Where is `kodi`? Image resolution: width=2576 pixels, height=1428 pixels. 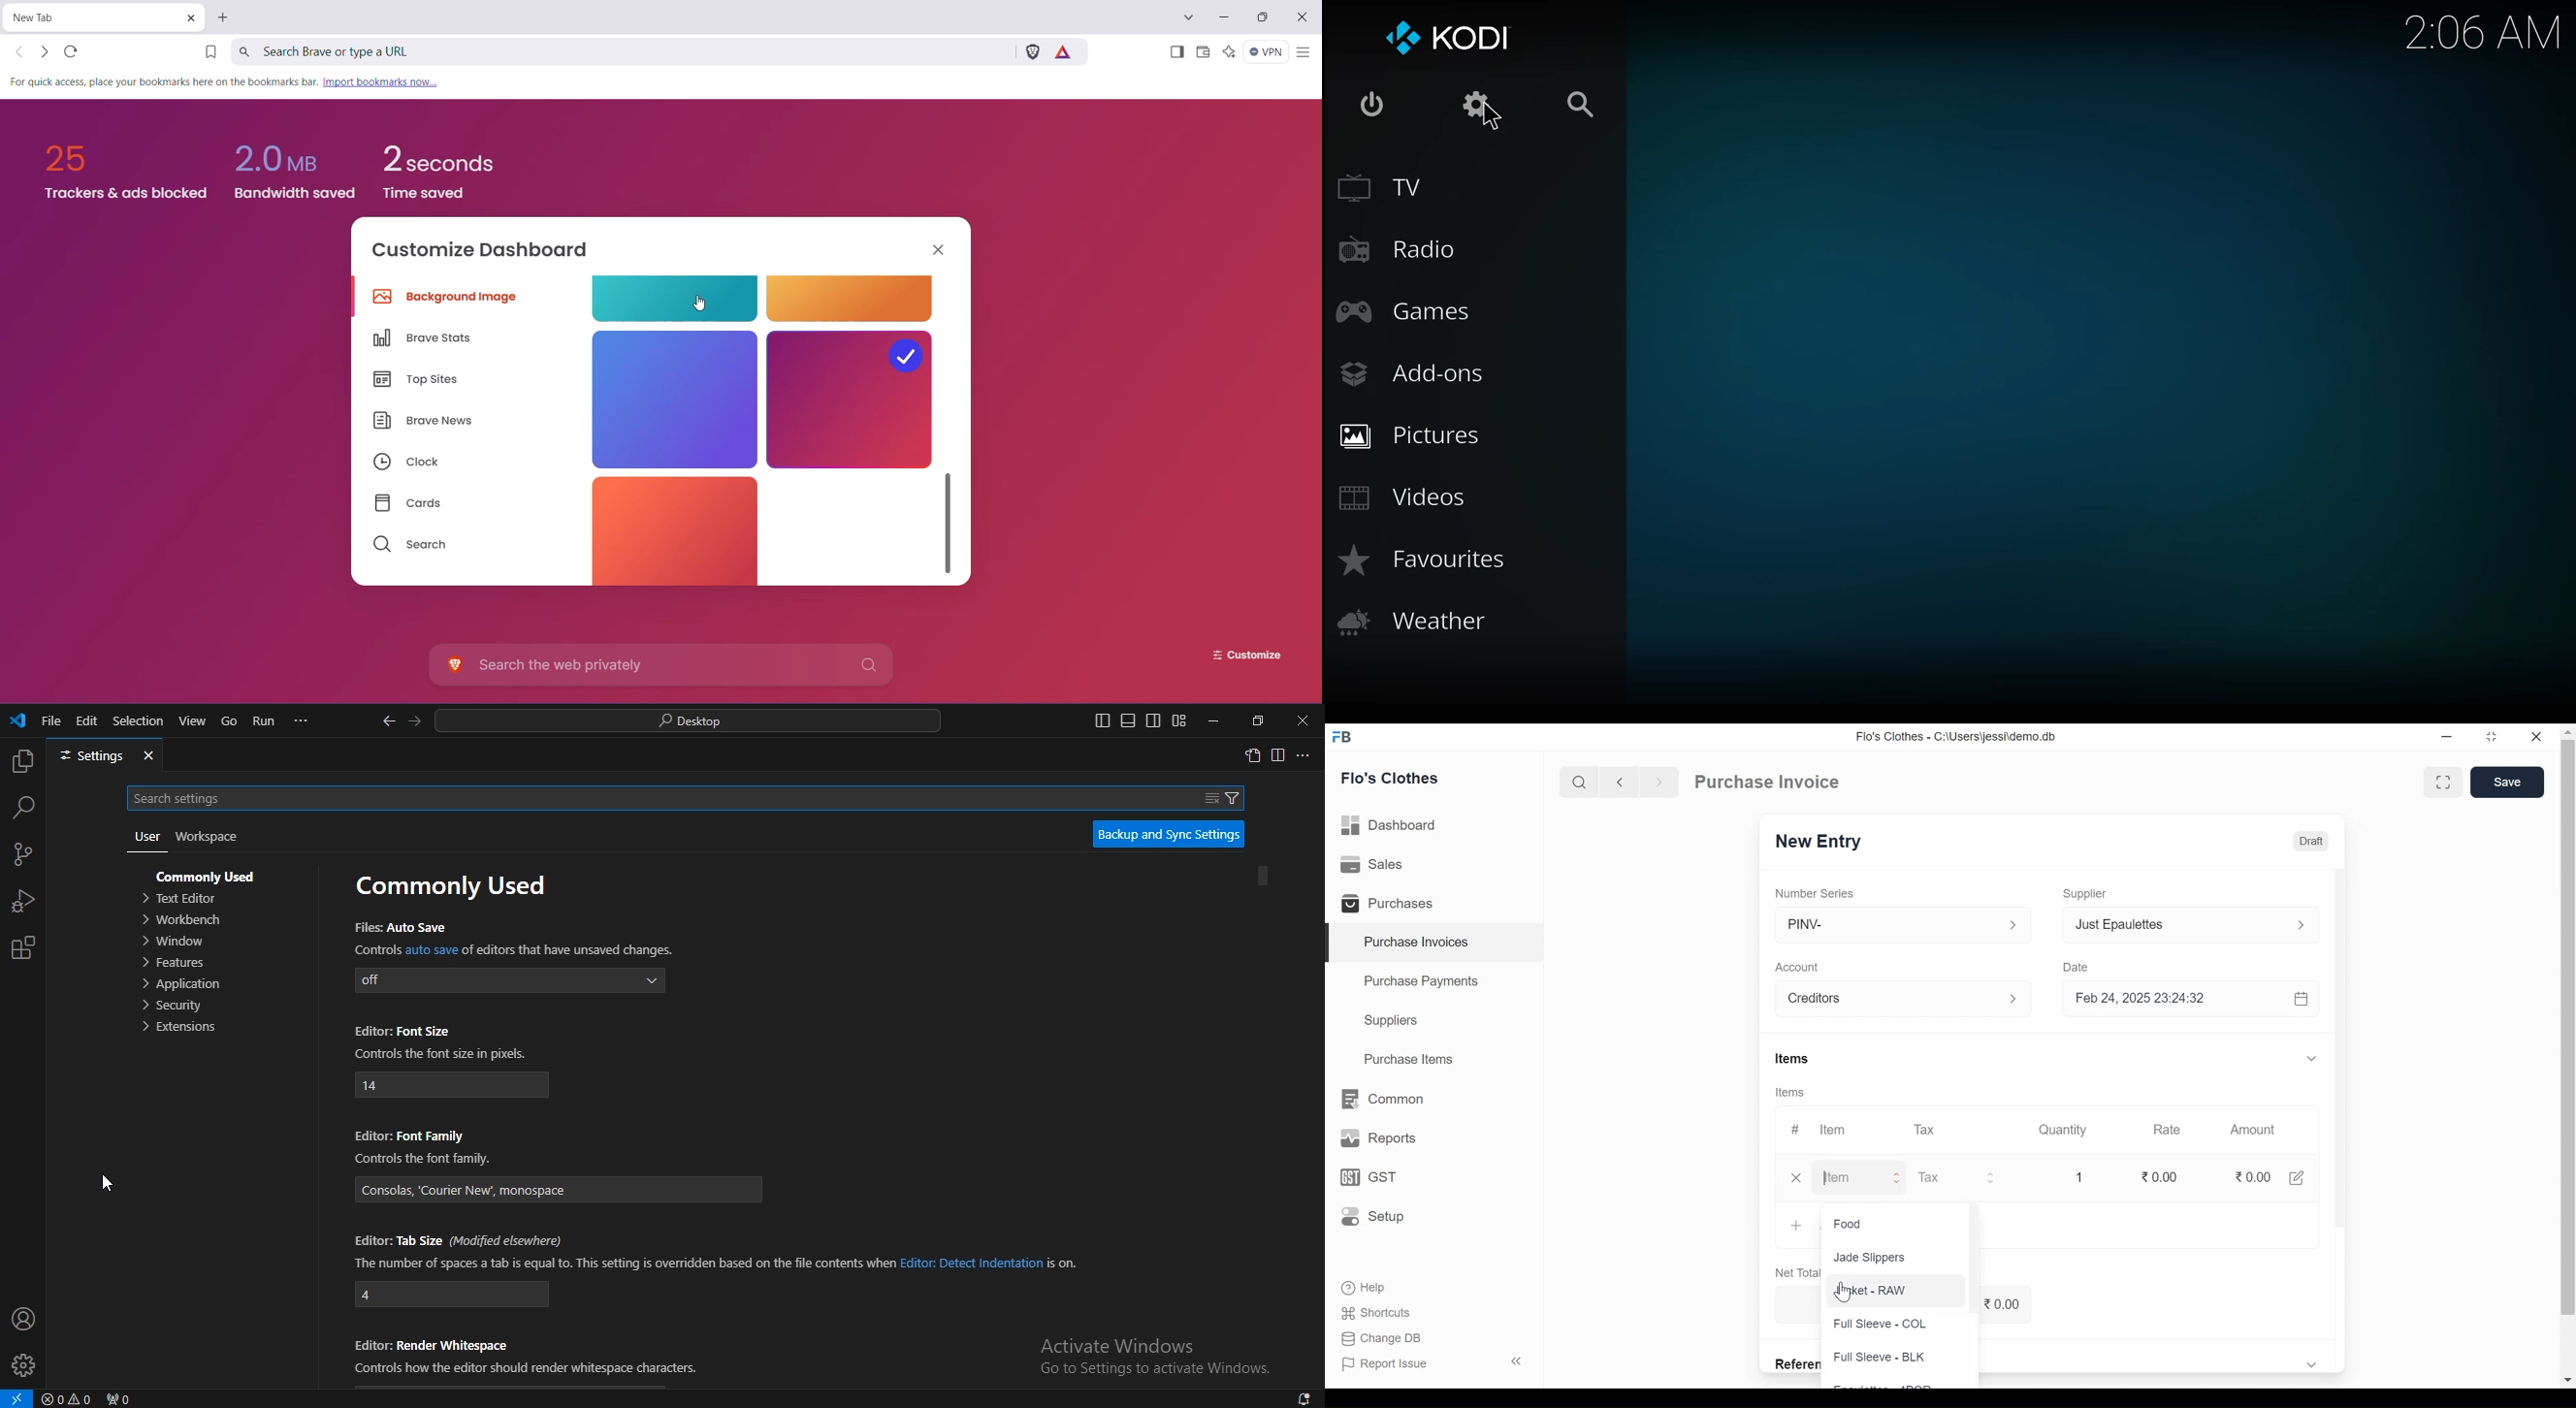
kodi is located at coordinates (1460, 39).